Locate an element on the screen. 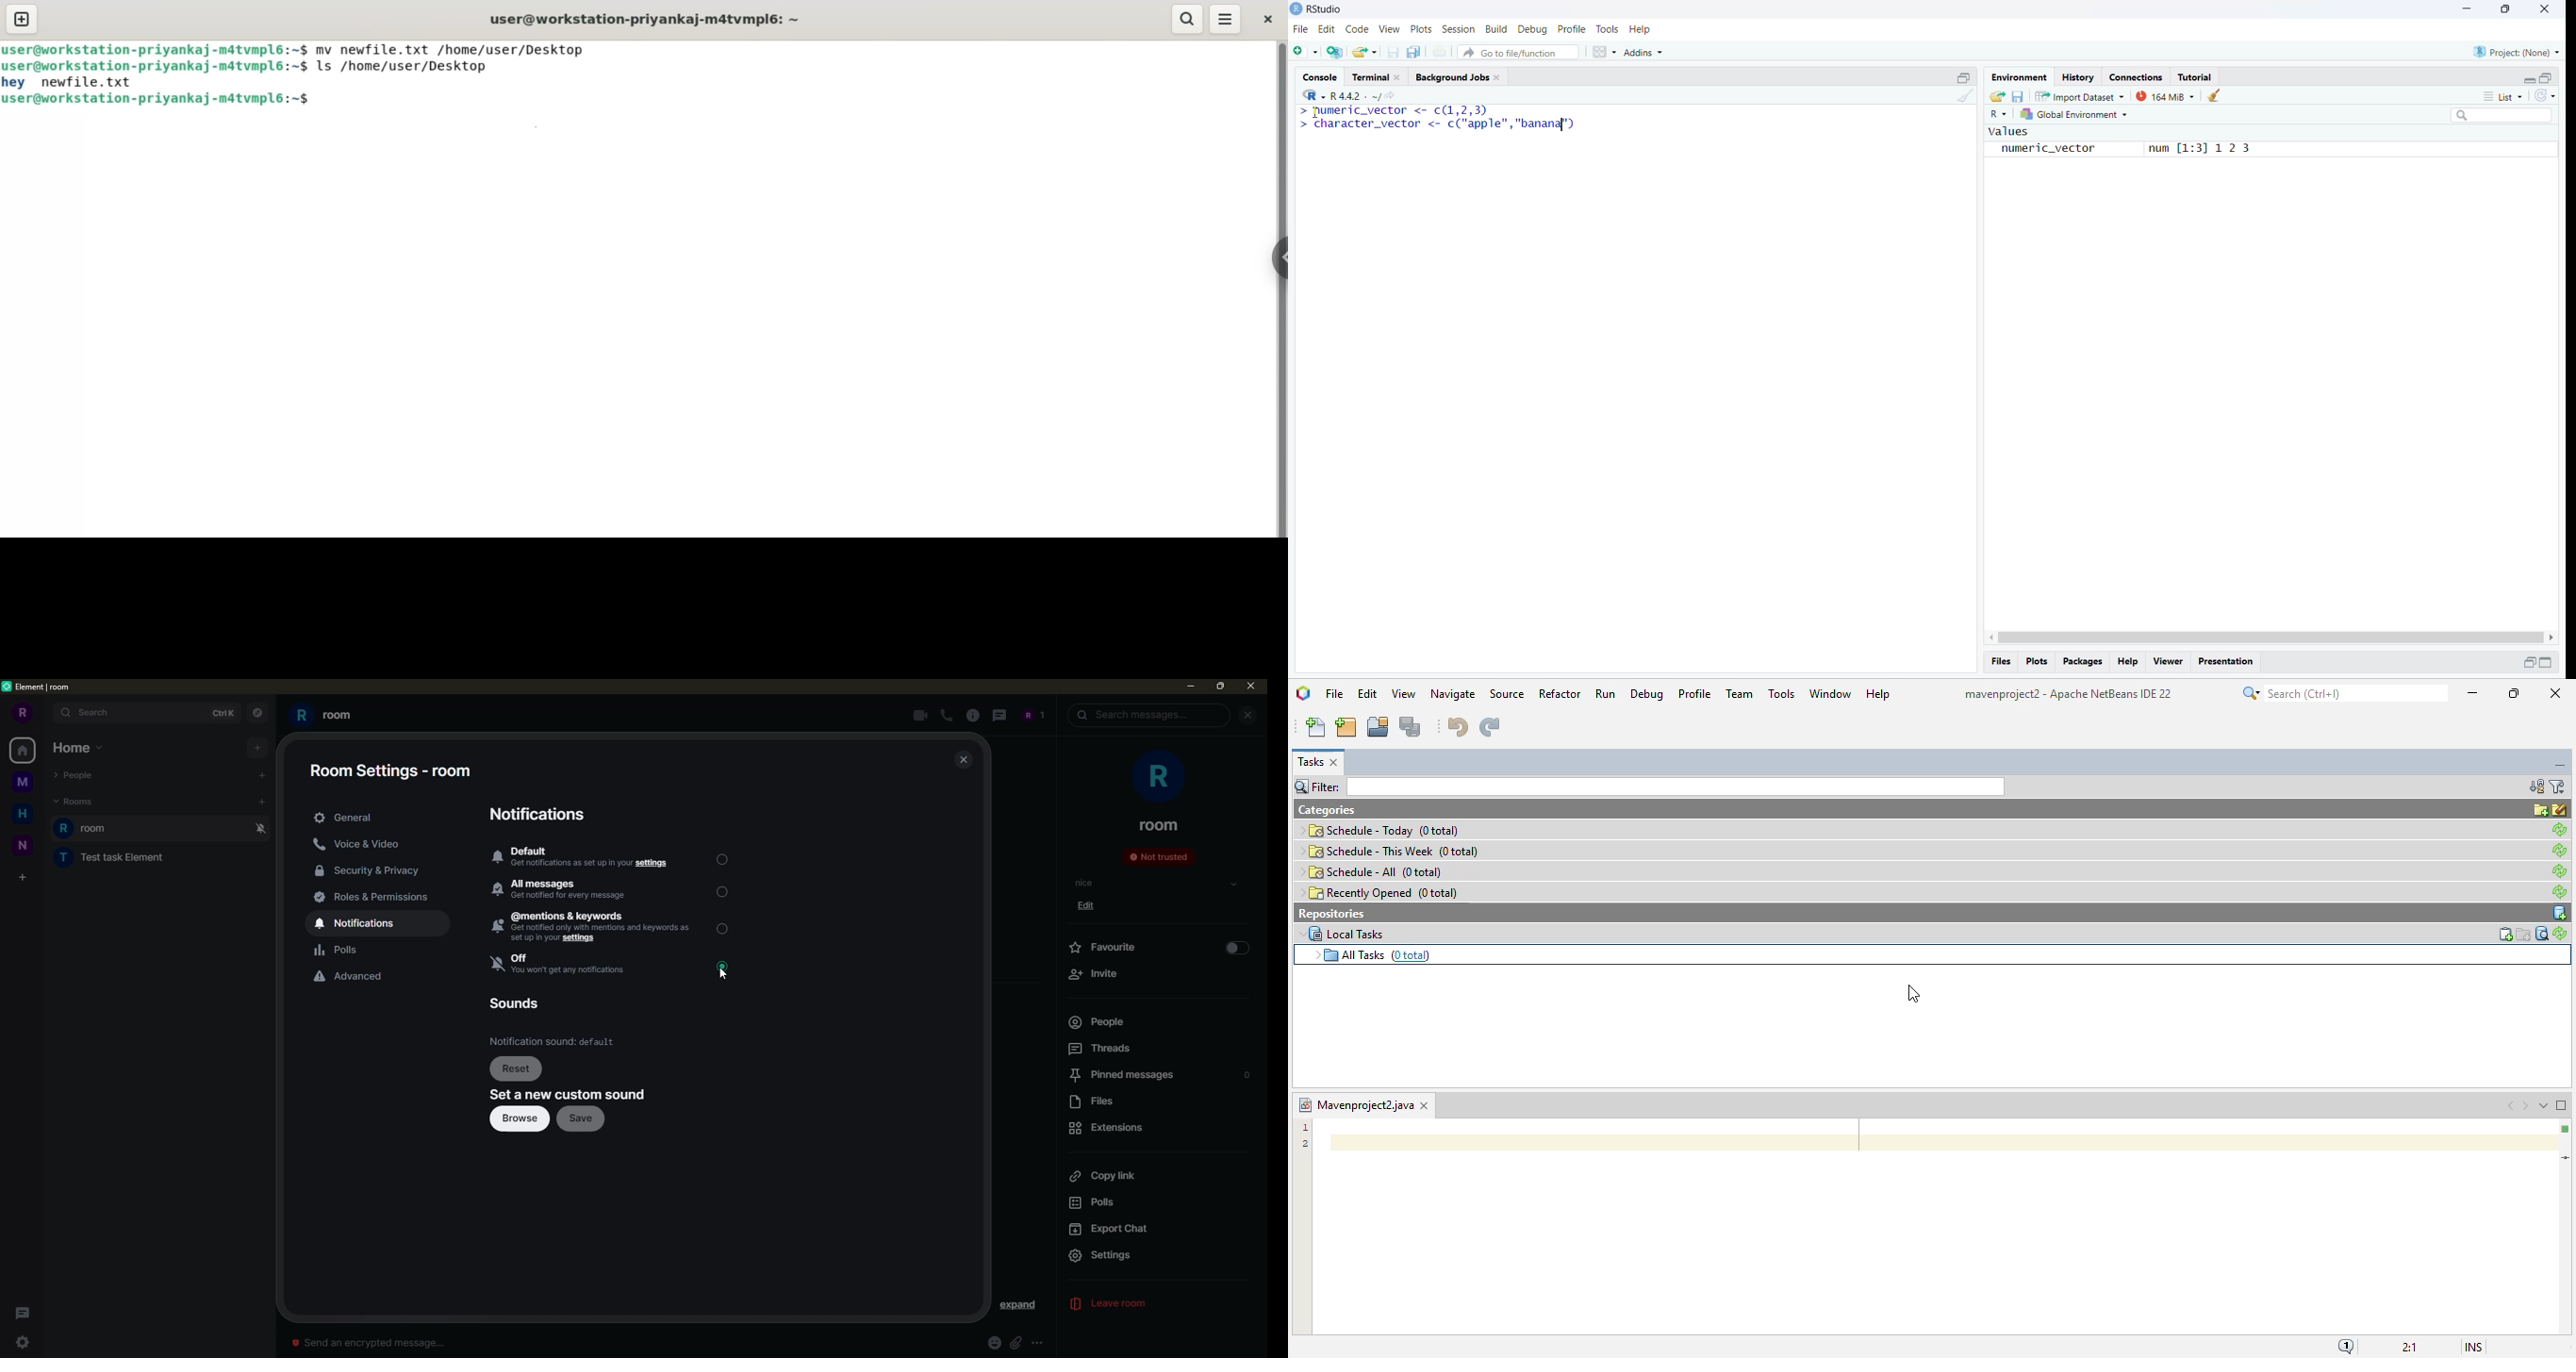 Image resolution: width=2576 pixels, height=1372 pixels. info is located at coordinates (676, 1309).